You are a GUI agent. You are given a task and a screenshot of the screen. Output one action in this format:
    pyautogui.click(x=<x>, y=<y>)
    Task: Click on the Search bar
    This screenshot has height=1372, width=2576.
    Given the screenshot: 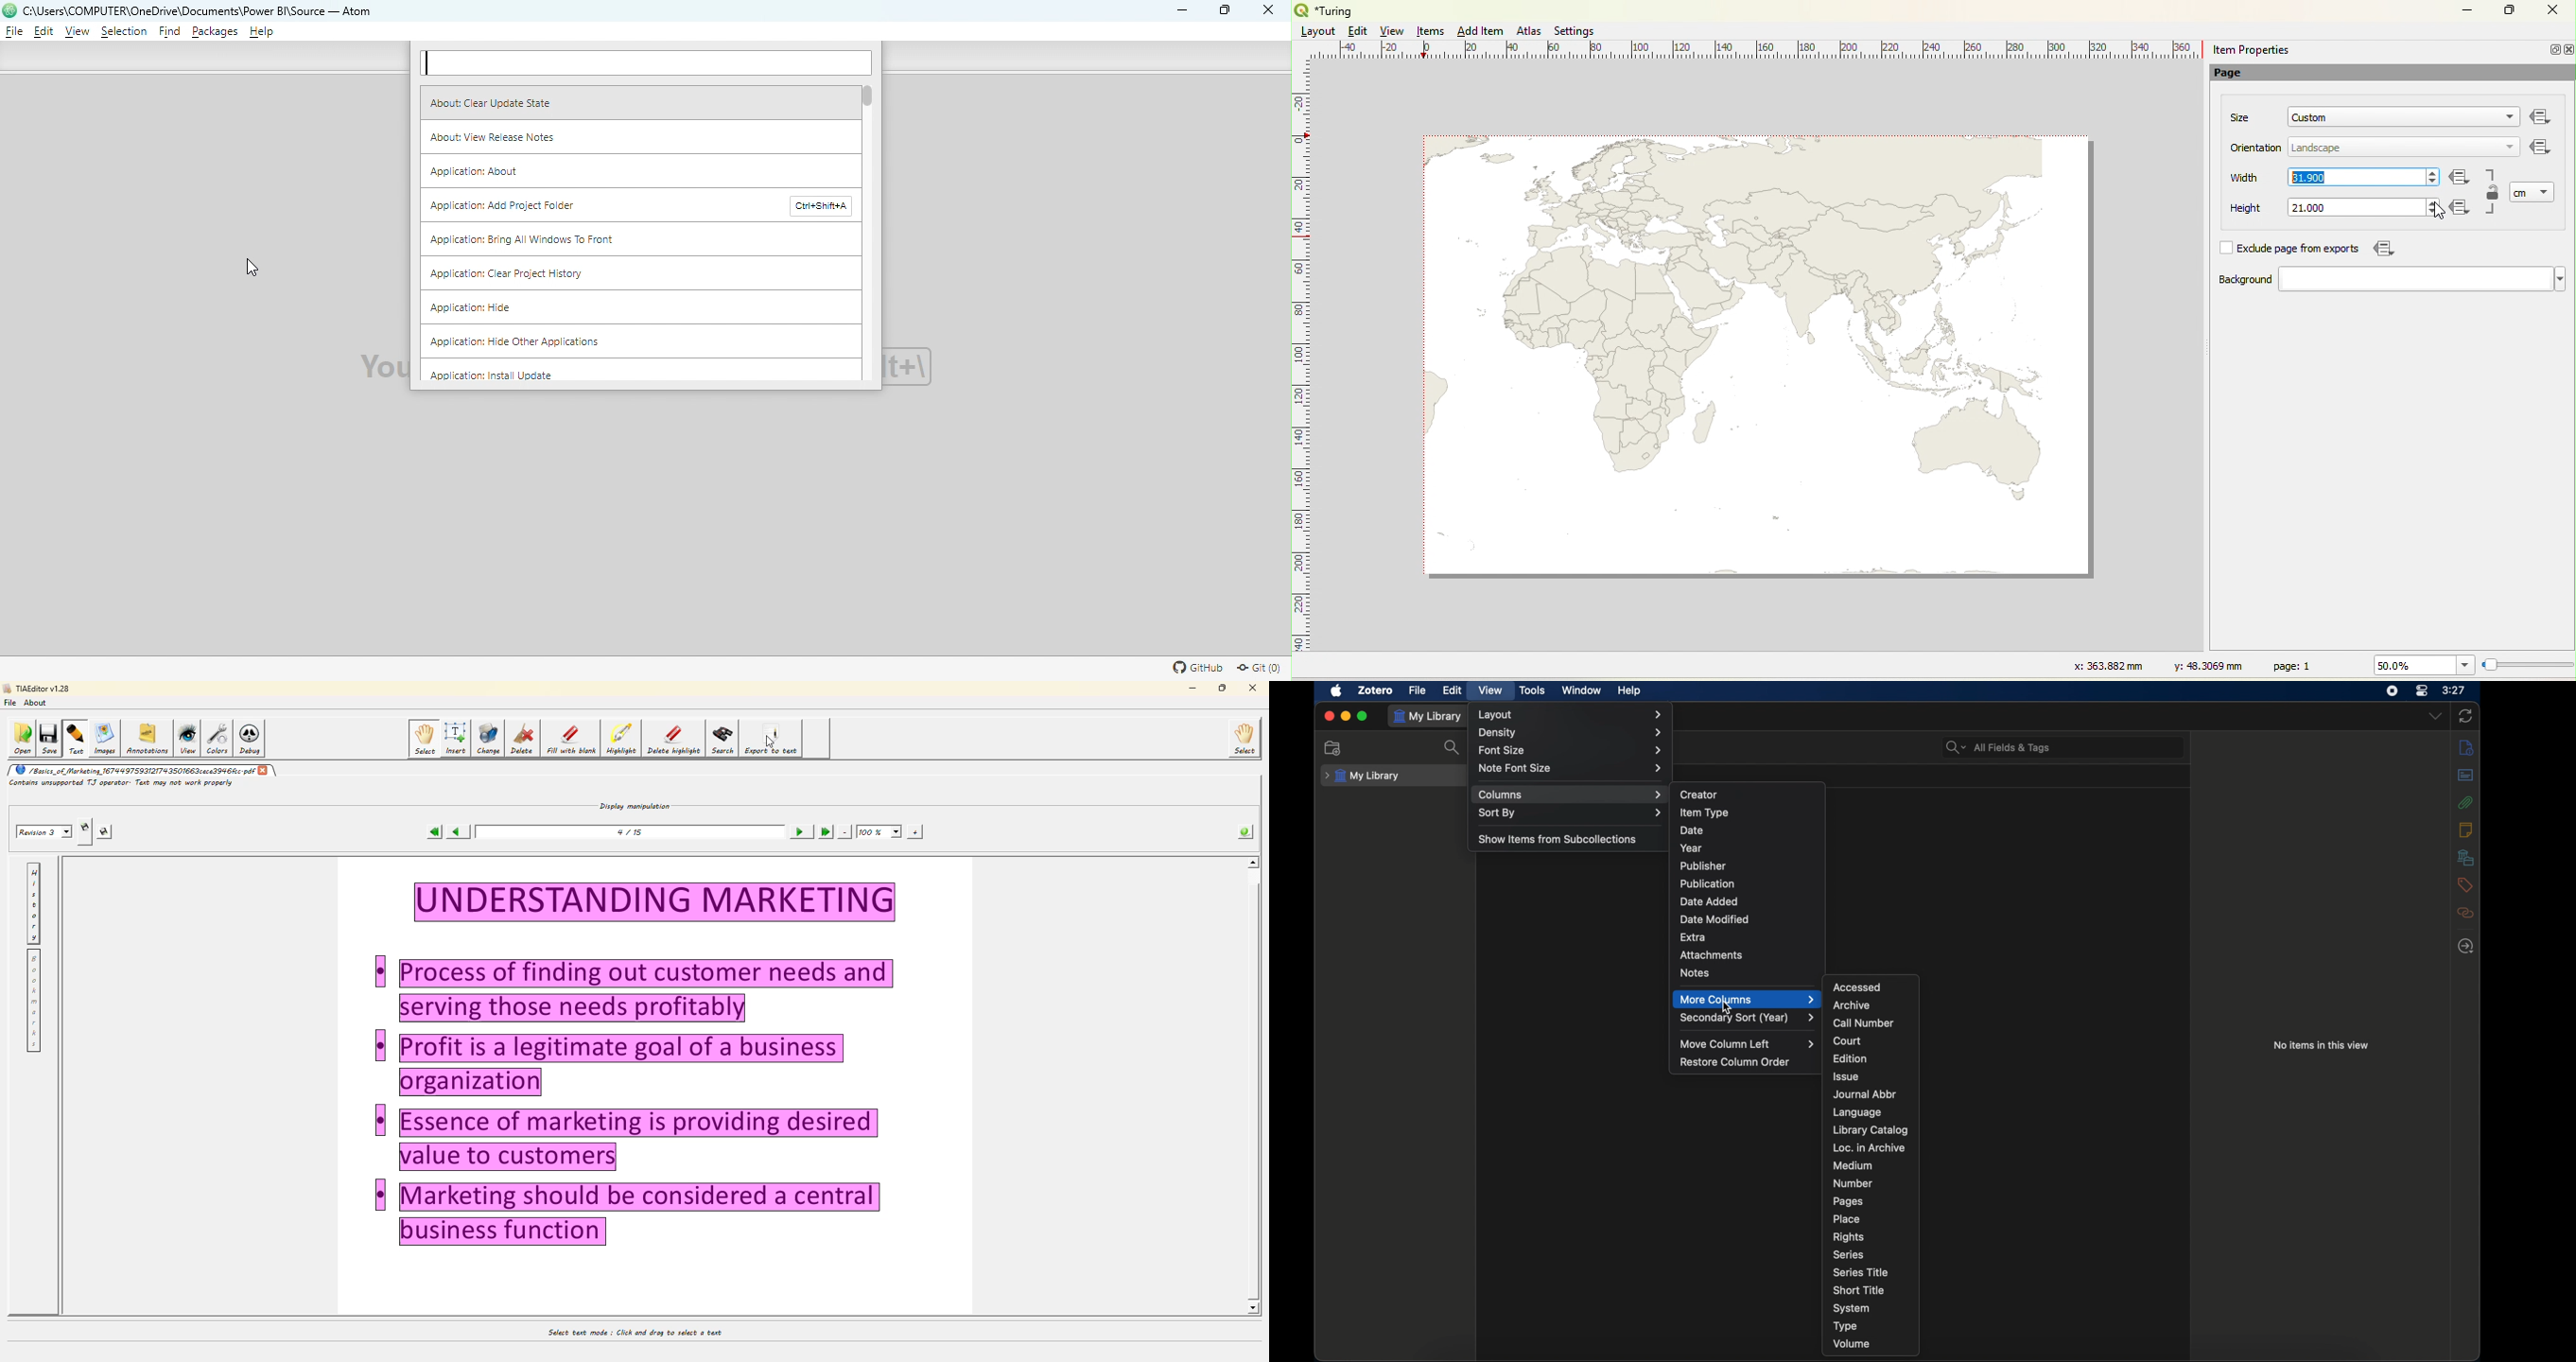 What is the action you would take?
    pyautogui.click(x=653, y=62)
    